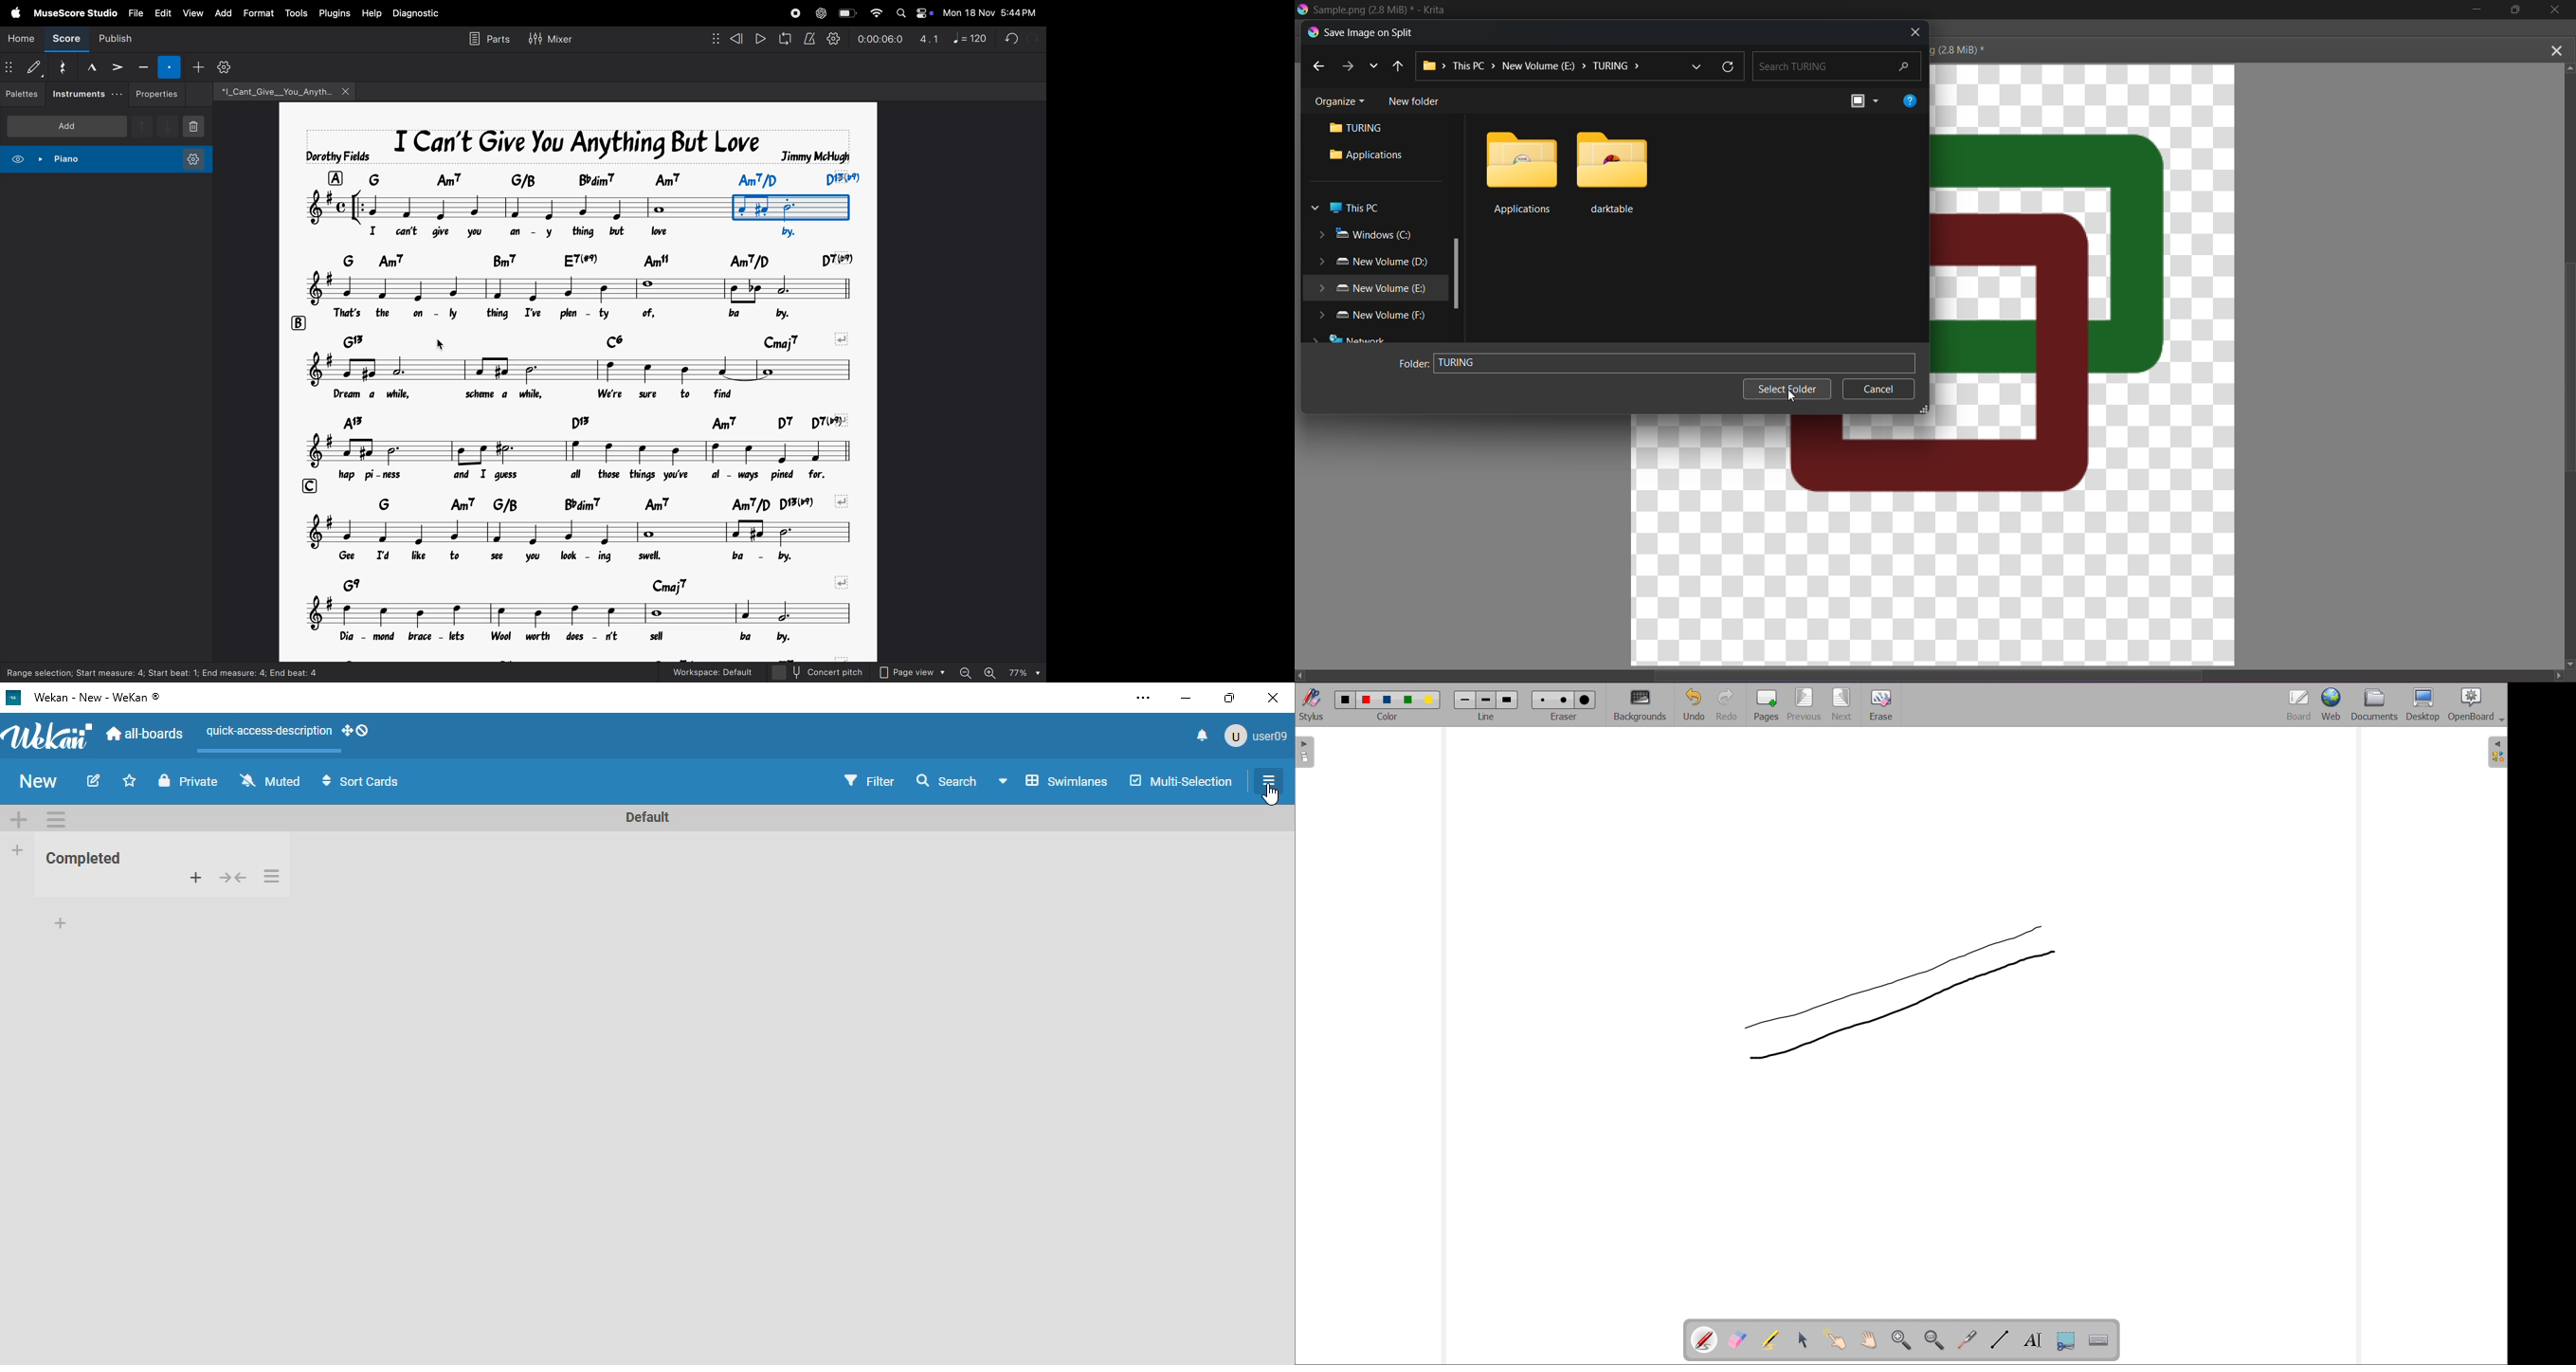 The width and height of the screenshot is (2576, 1372). I want to click on Range selection; start measure: 4; start beat: 1; End measure: 4; end beat: 4, so click(165, 672).